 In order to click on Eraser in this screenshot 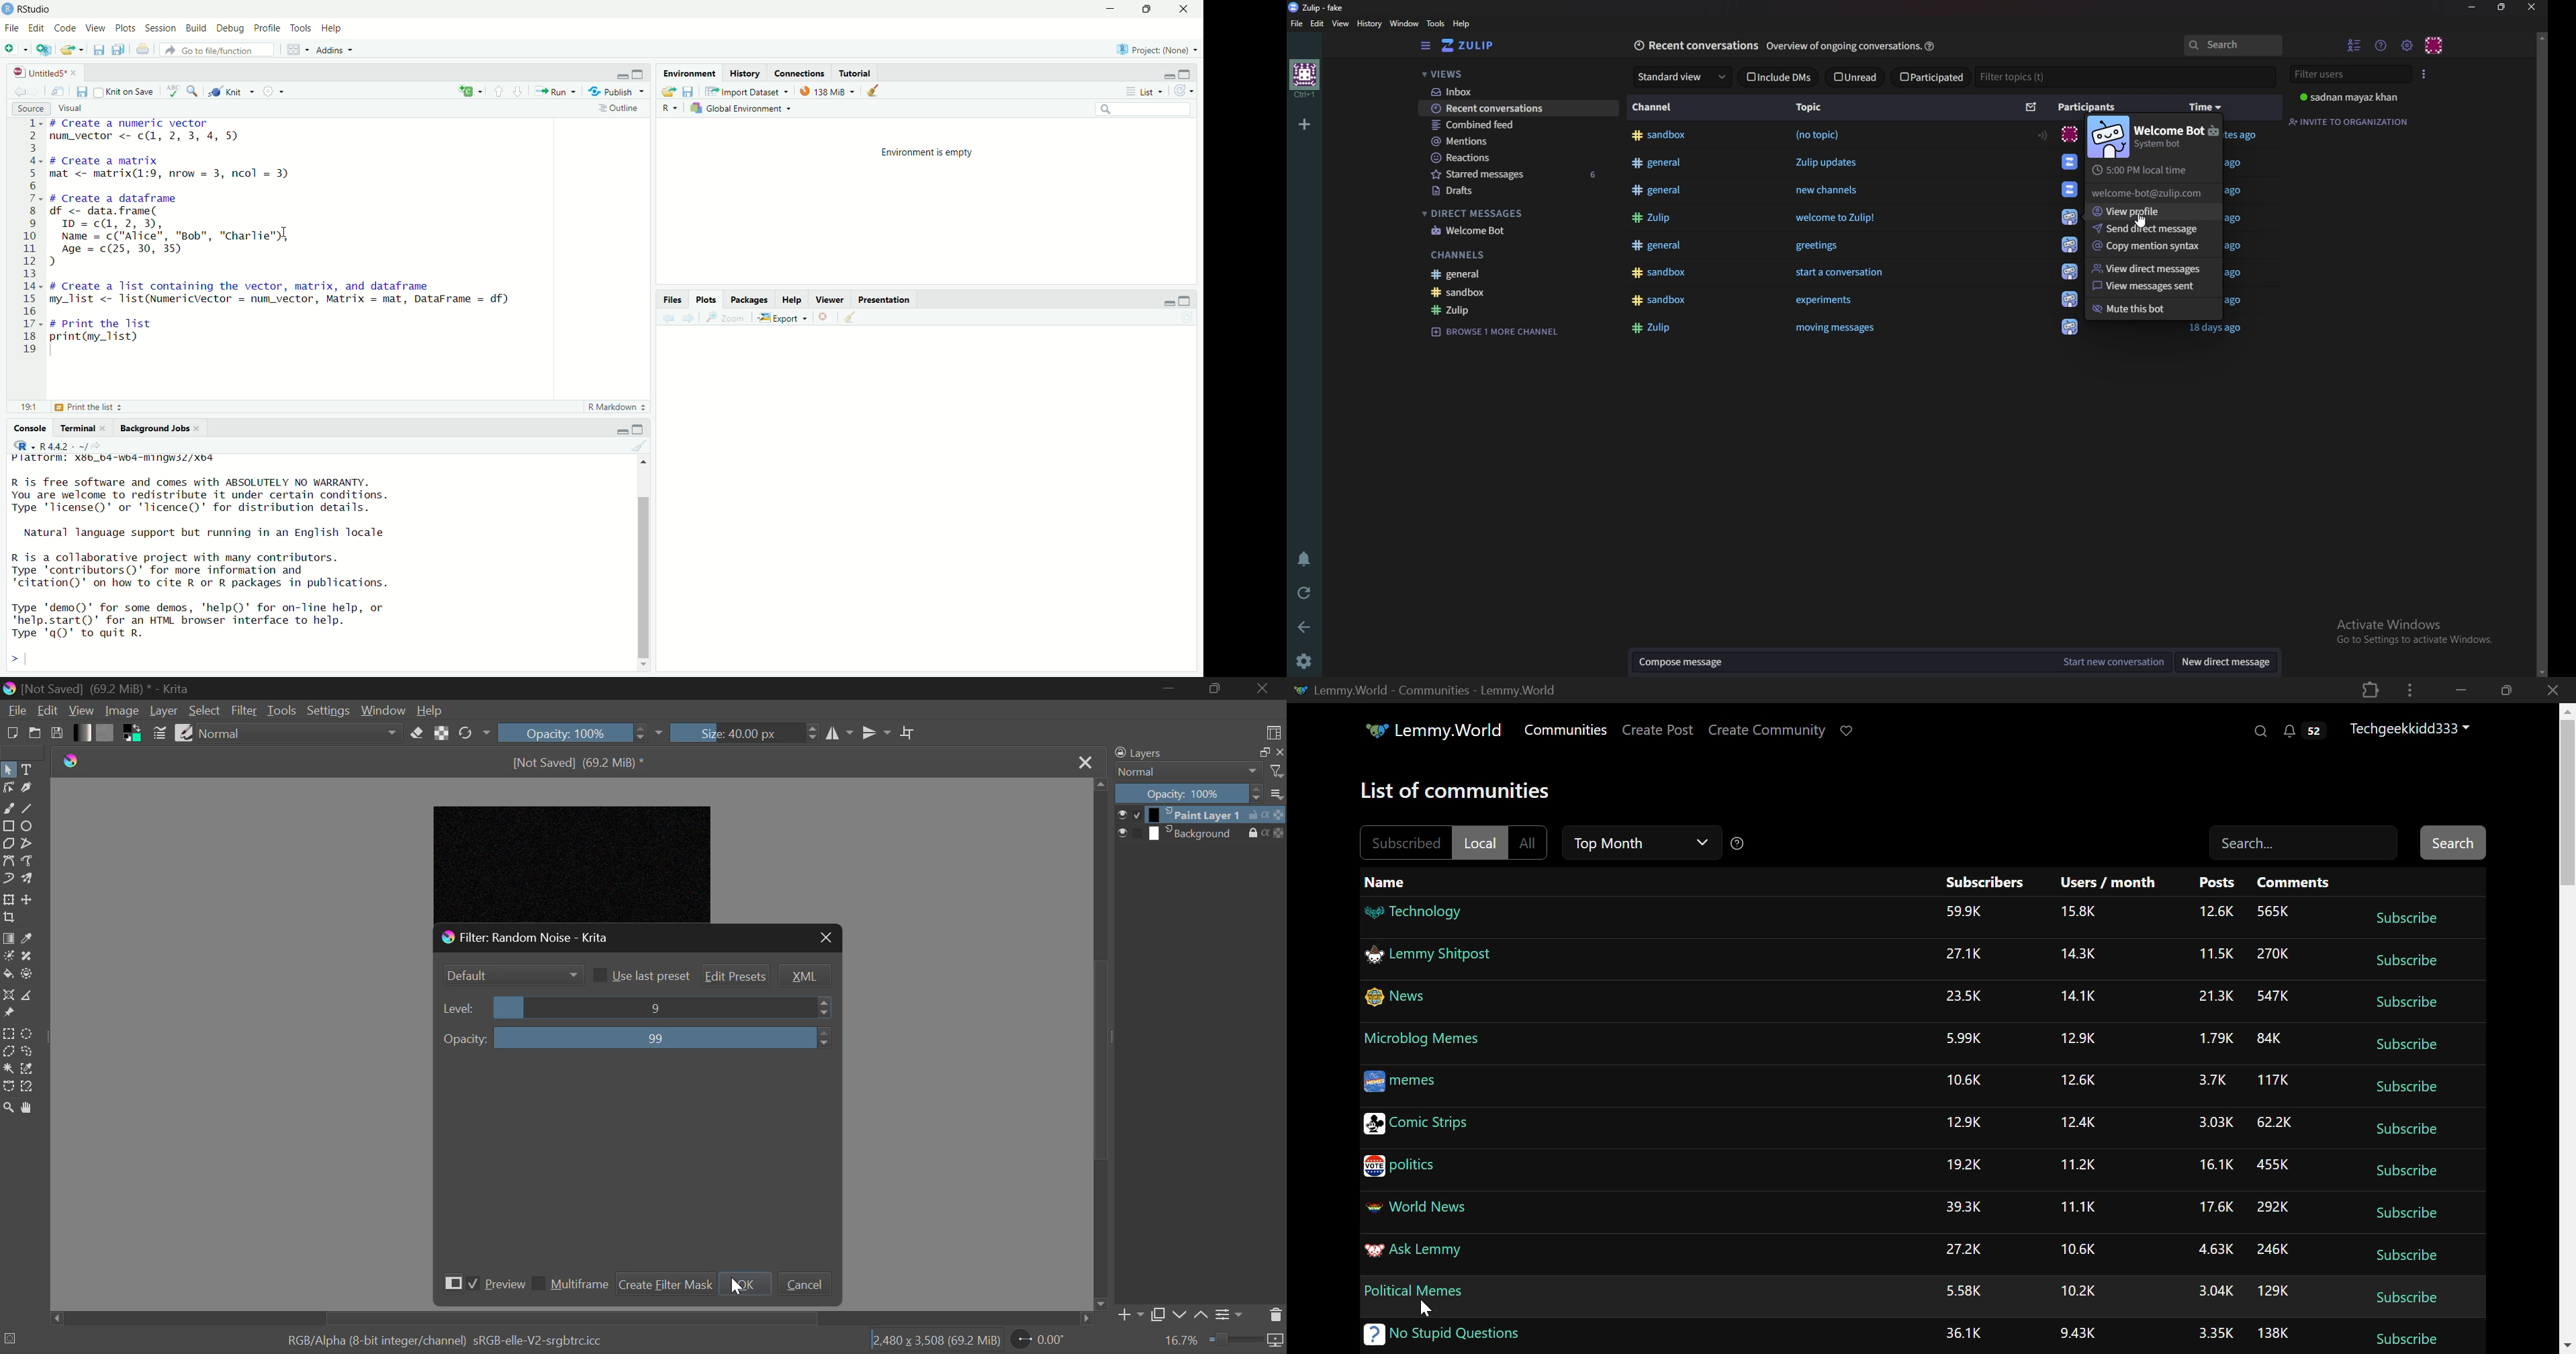, I will do `click(417, 734)`.